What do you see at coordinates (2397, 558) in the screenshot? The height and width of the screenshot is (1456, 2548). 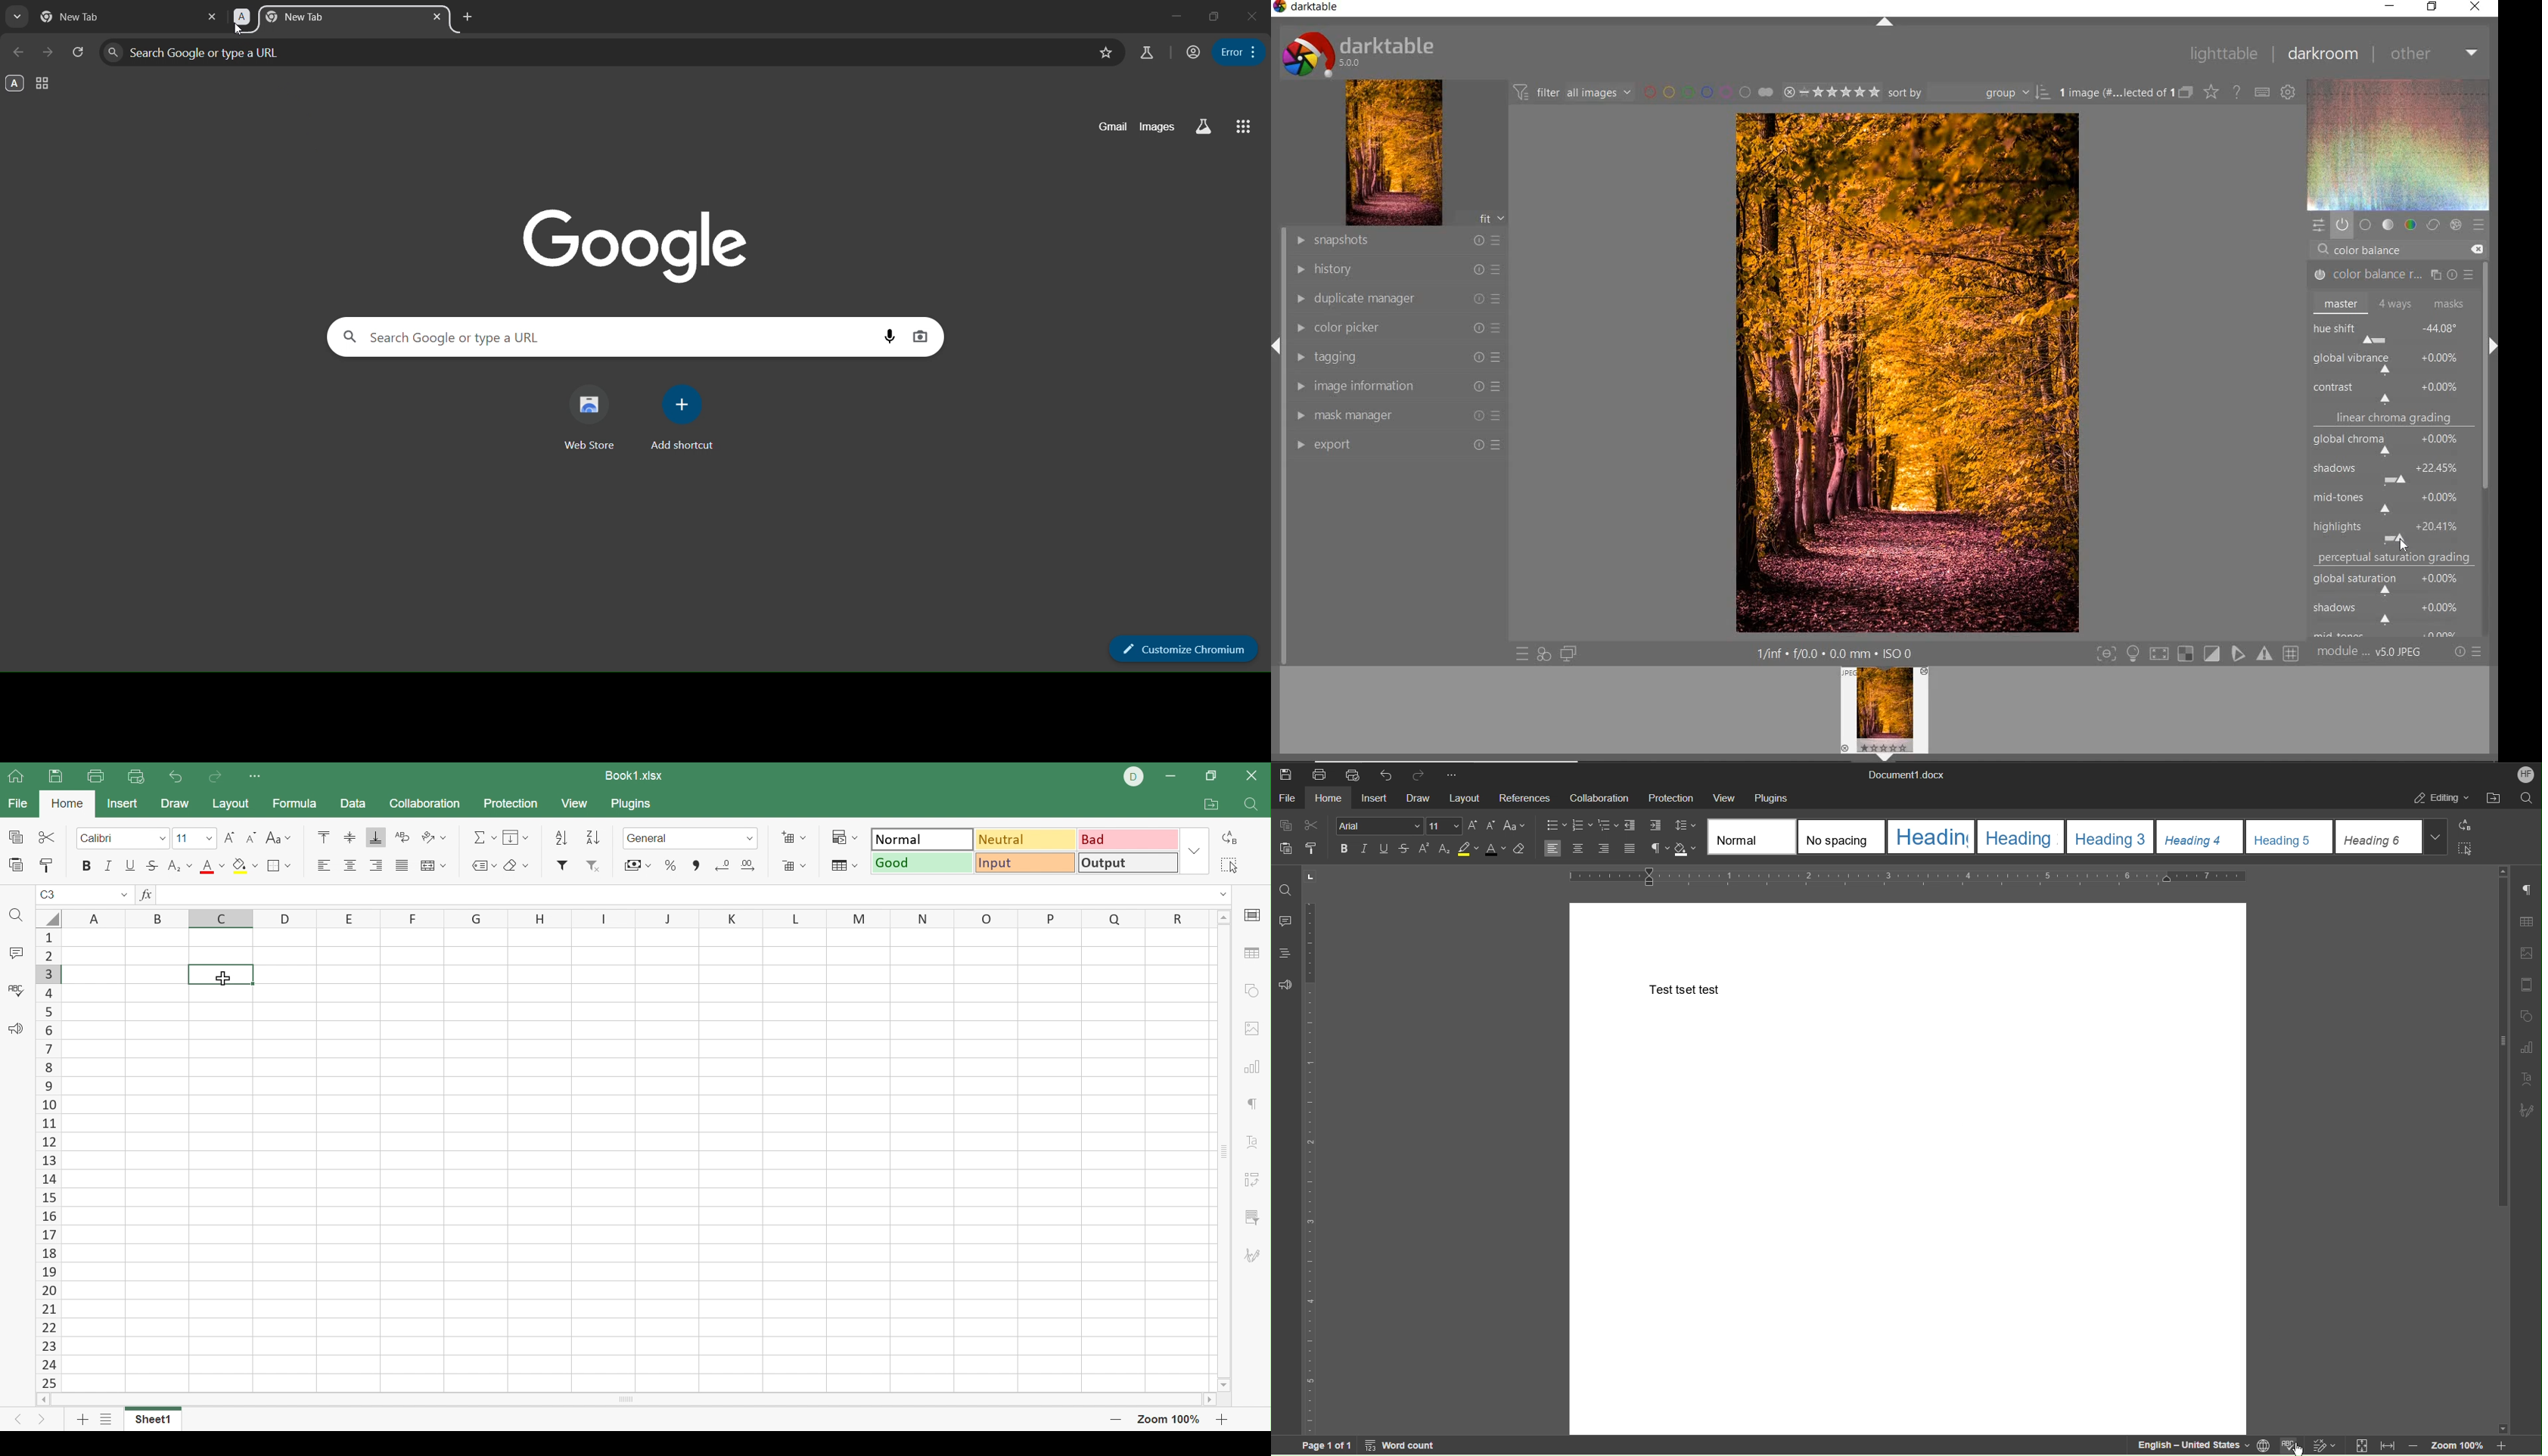 I see `perceptual saturation grading` at bounding box center [2397, 558].